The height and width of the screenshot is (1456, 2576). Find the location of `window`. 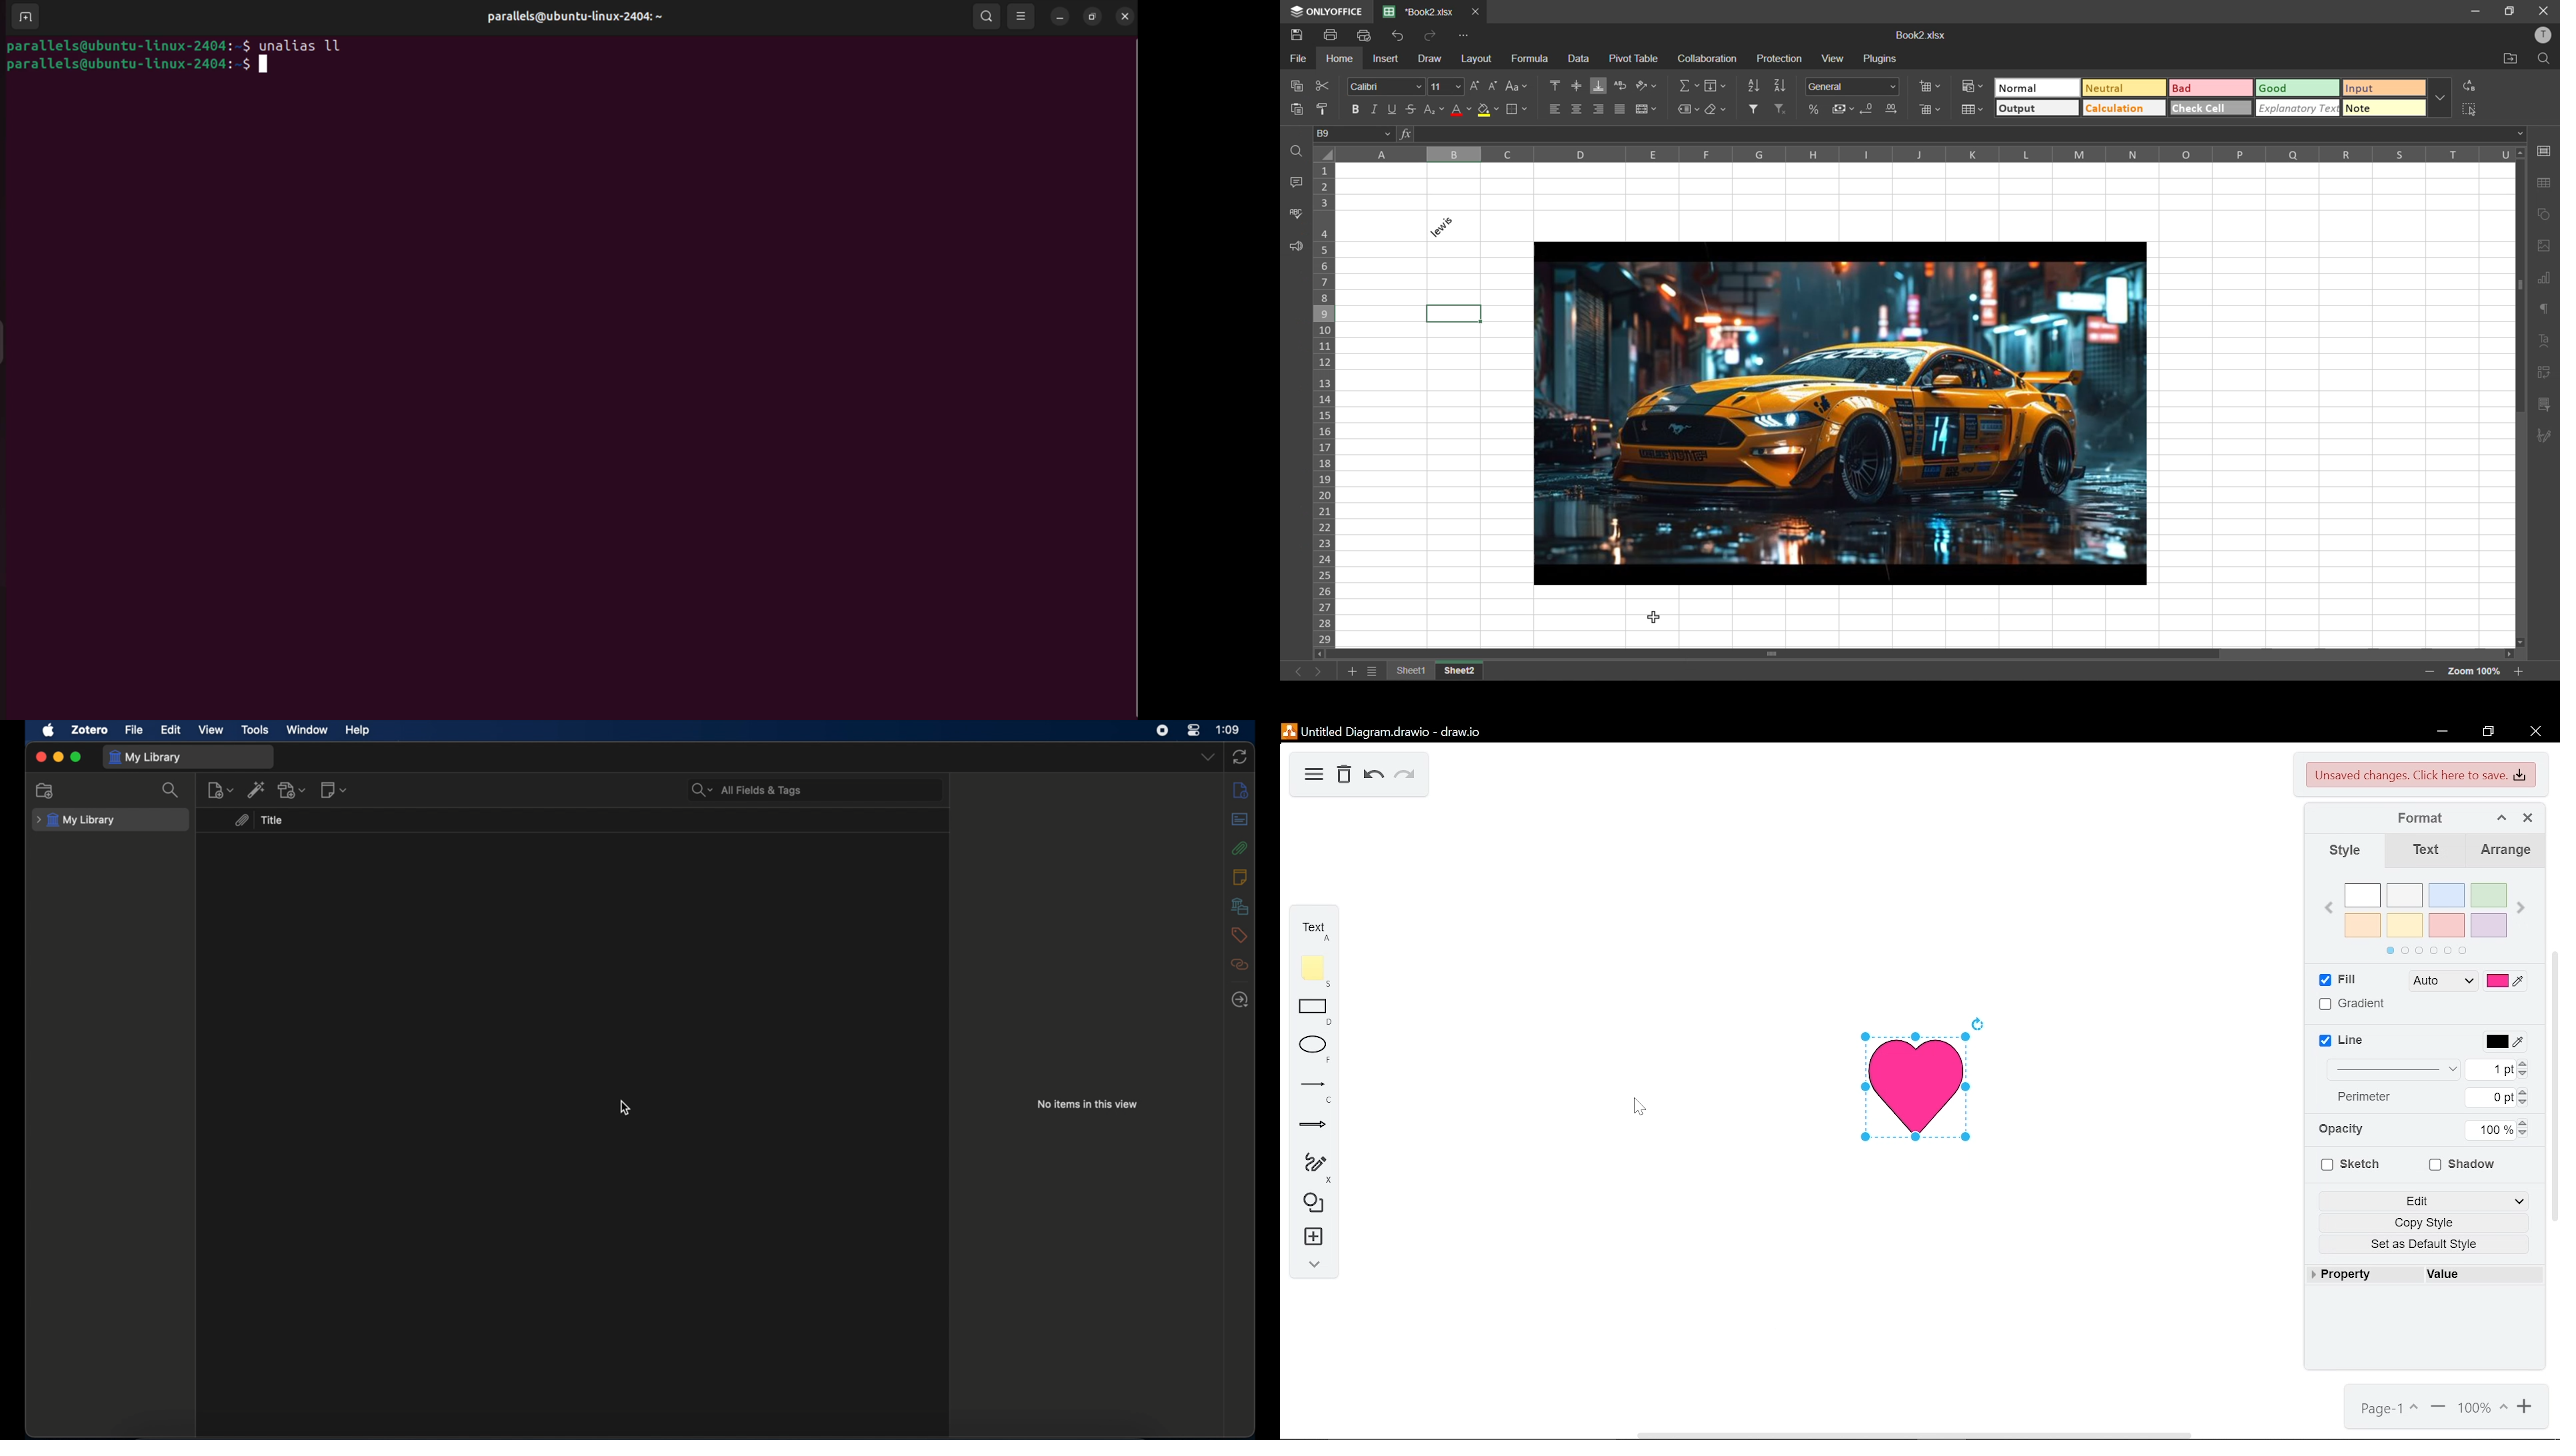

window is located at coordinates (307, 730).